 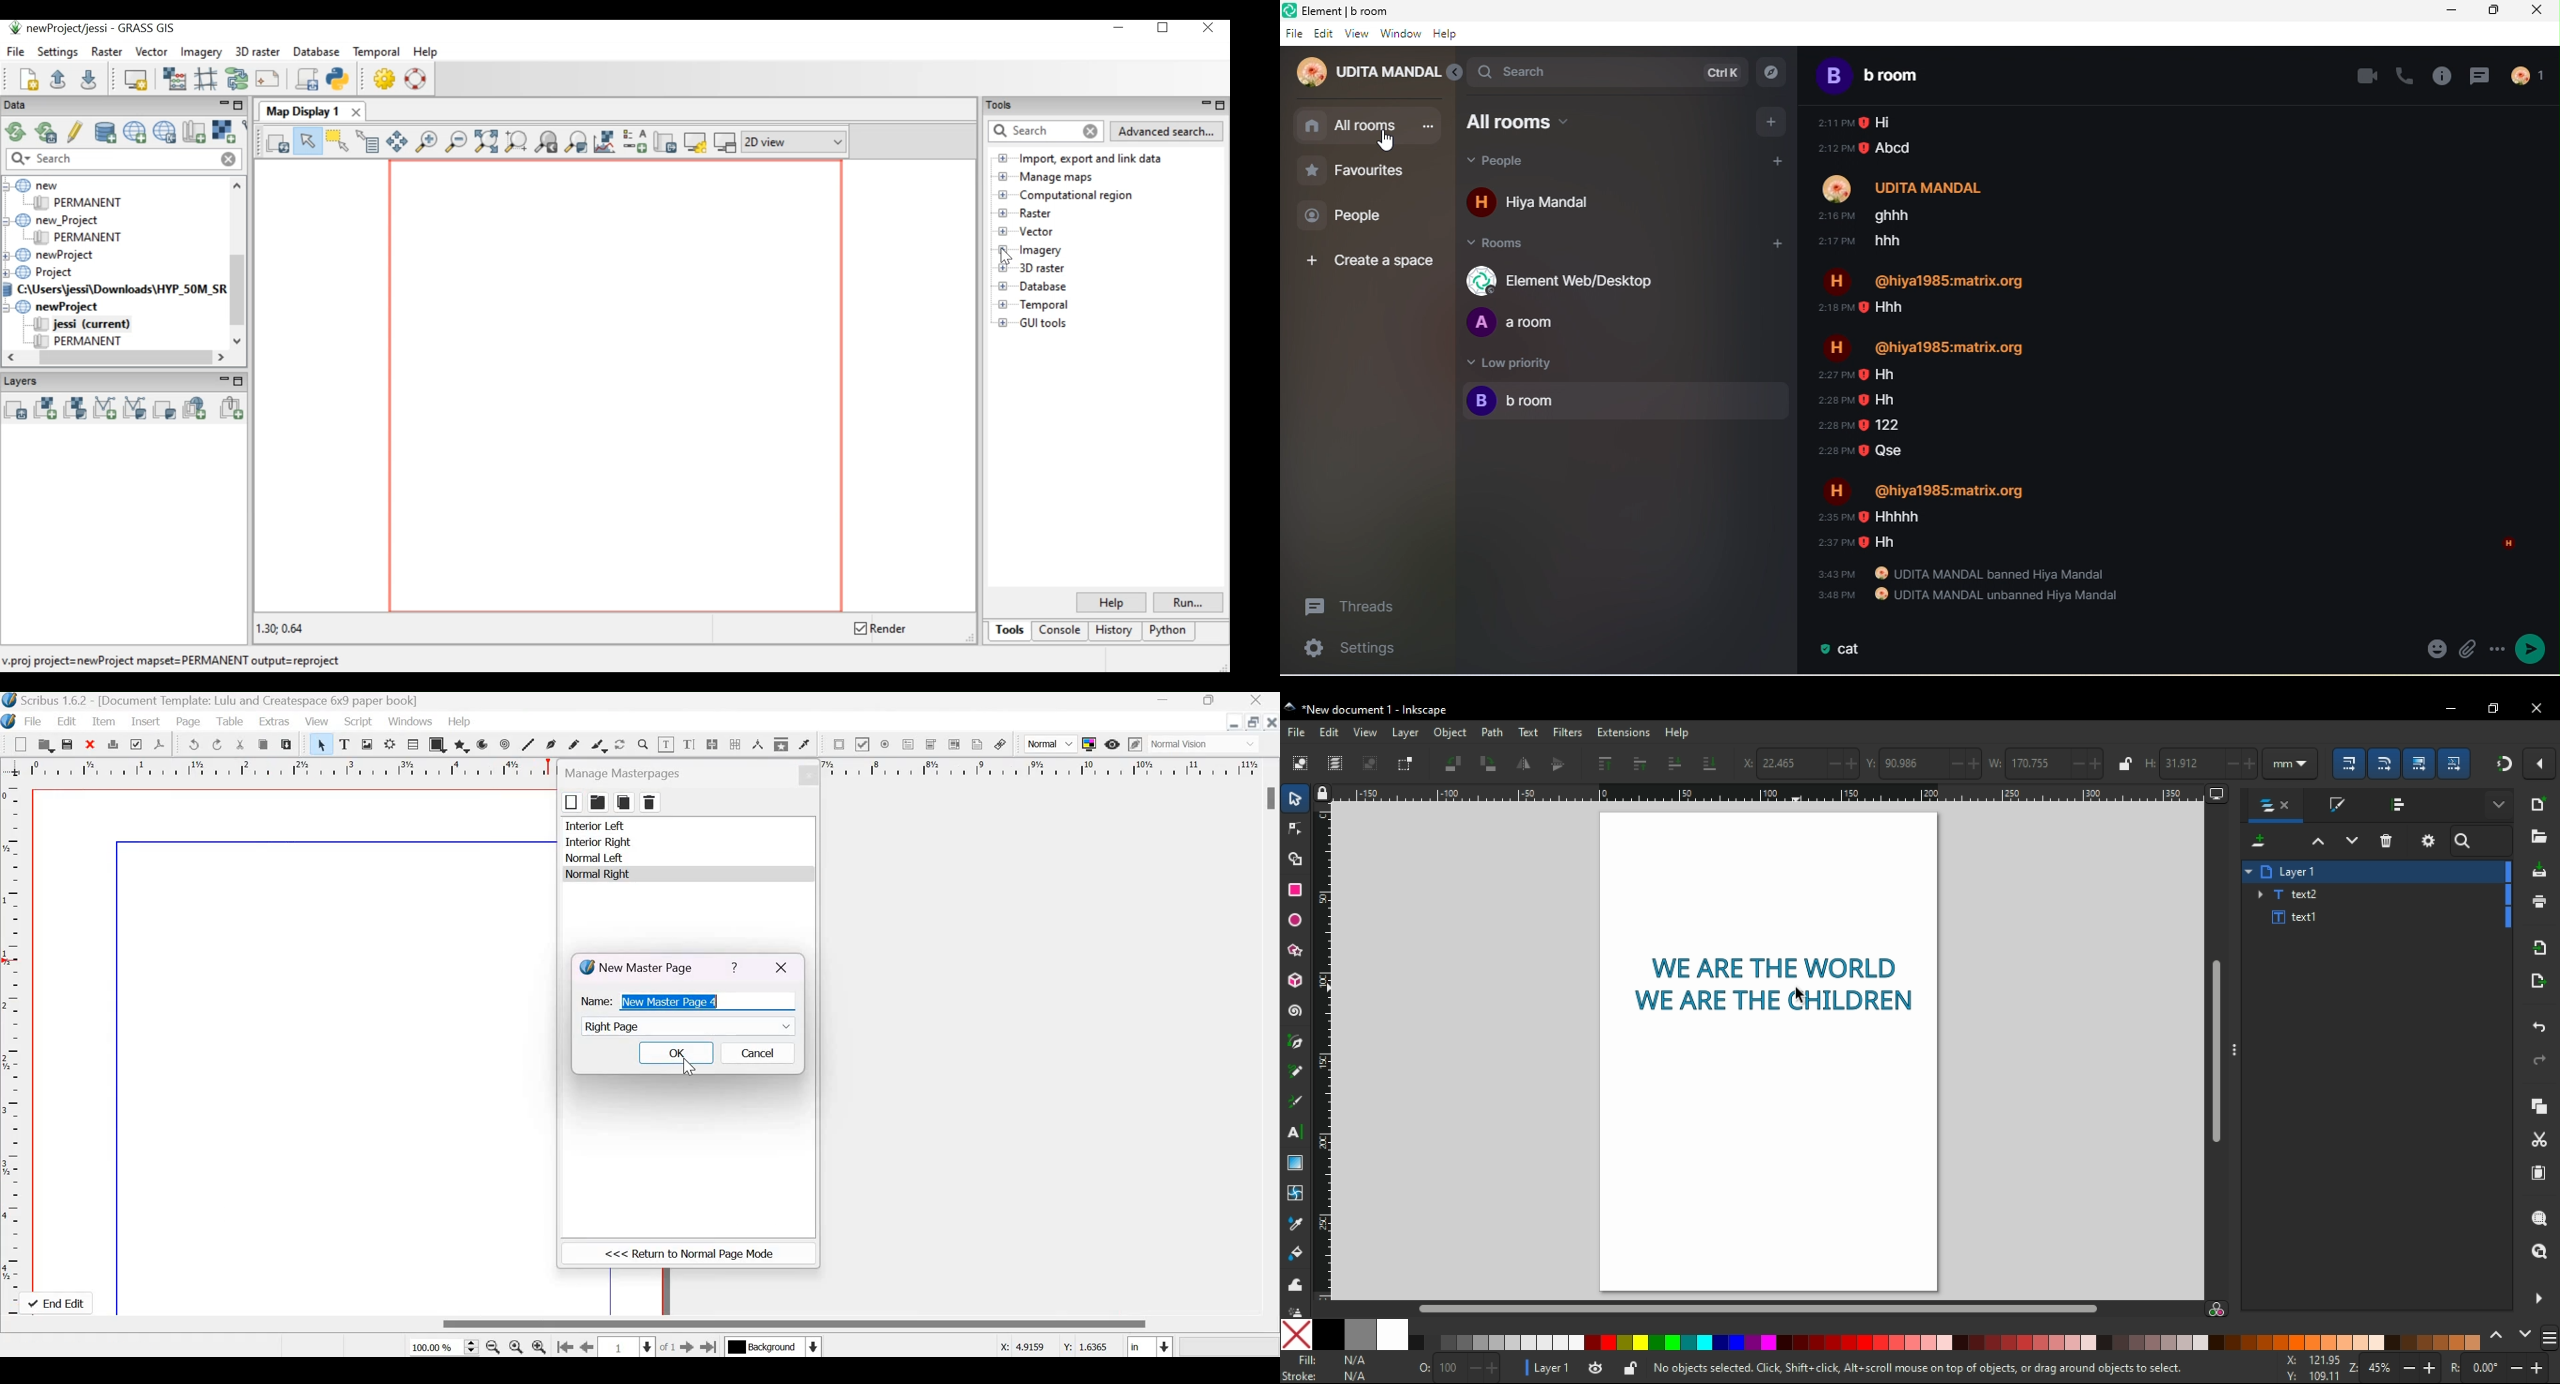 What do you see at coordinates (1150, 1347) in the screenshot?
I see `Select the current unit` at bounding box center [1150, 1347].